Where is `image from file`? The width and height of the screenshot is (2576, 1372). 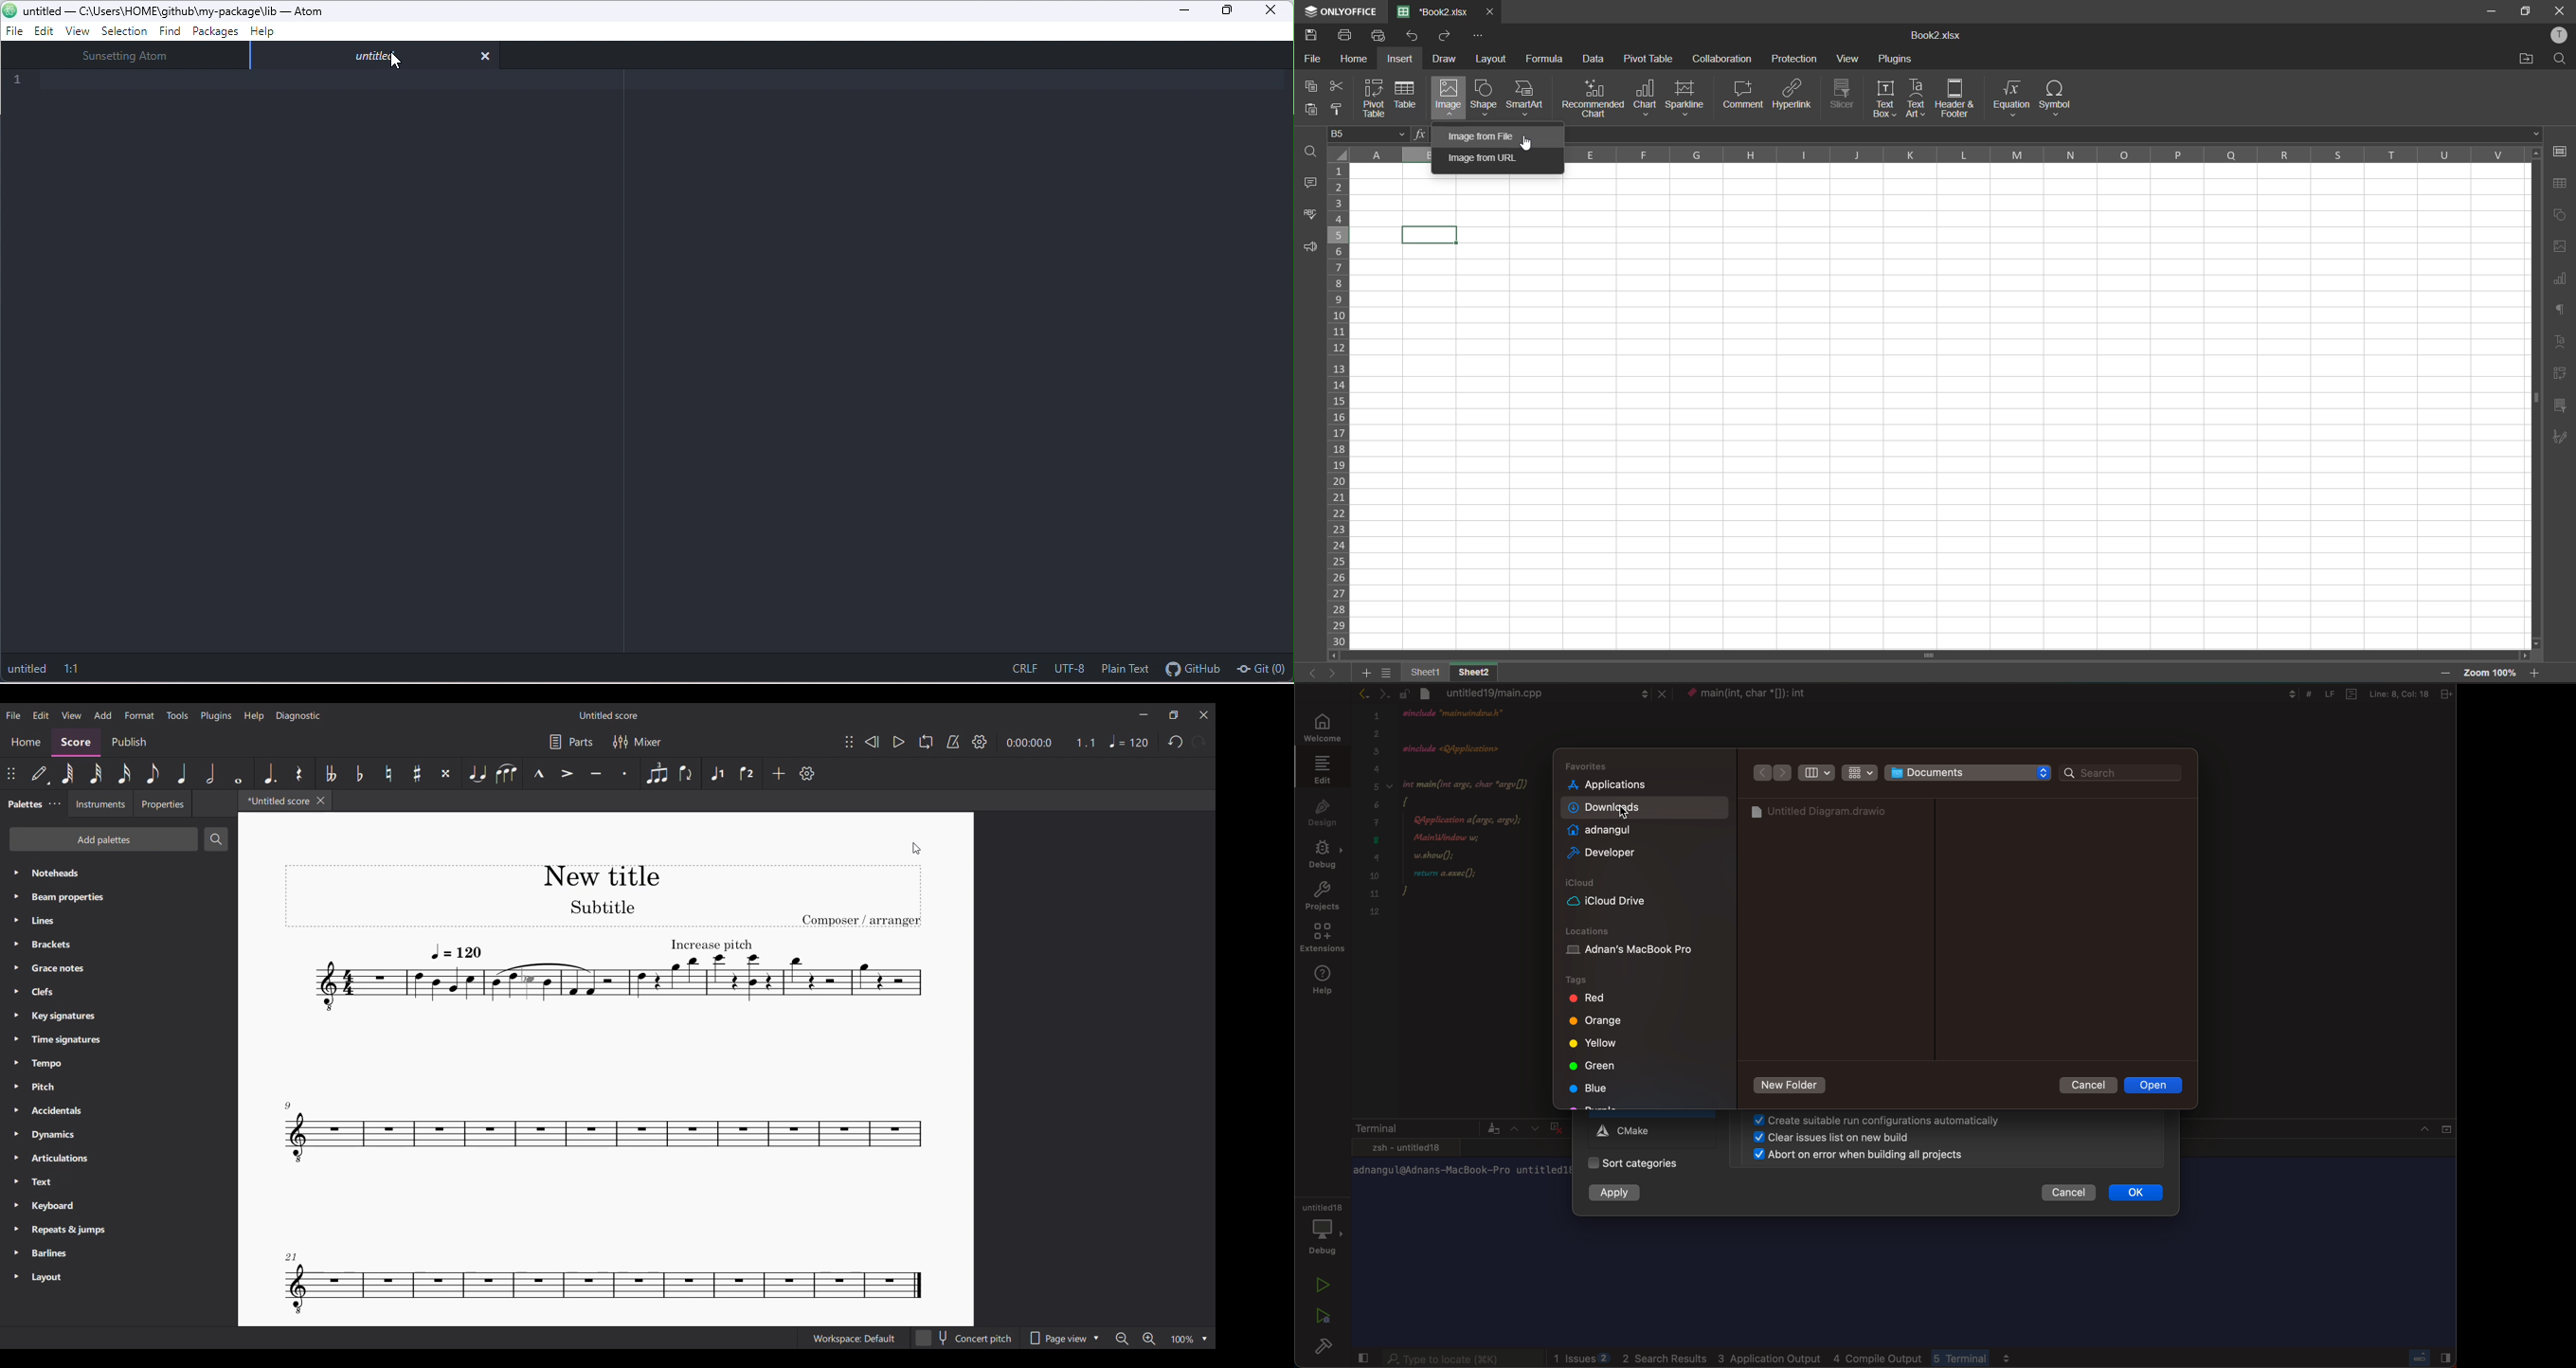 image from file is located at coordinates (1481, 136).